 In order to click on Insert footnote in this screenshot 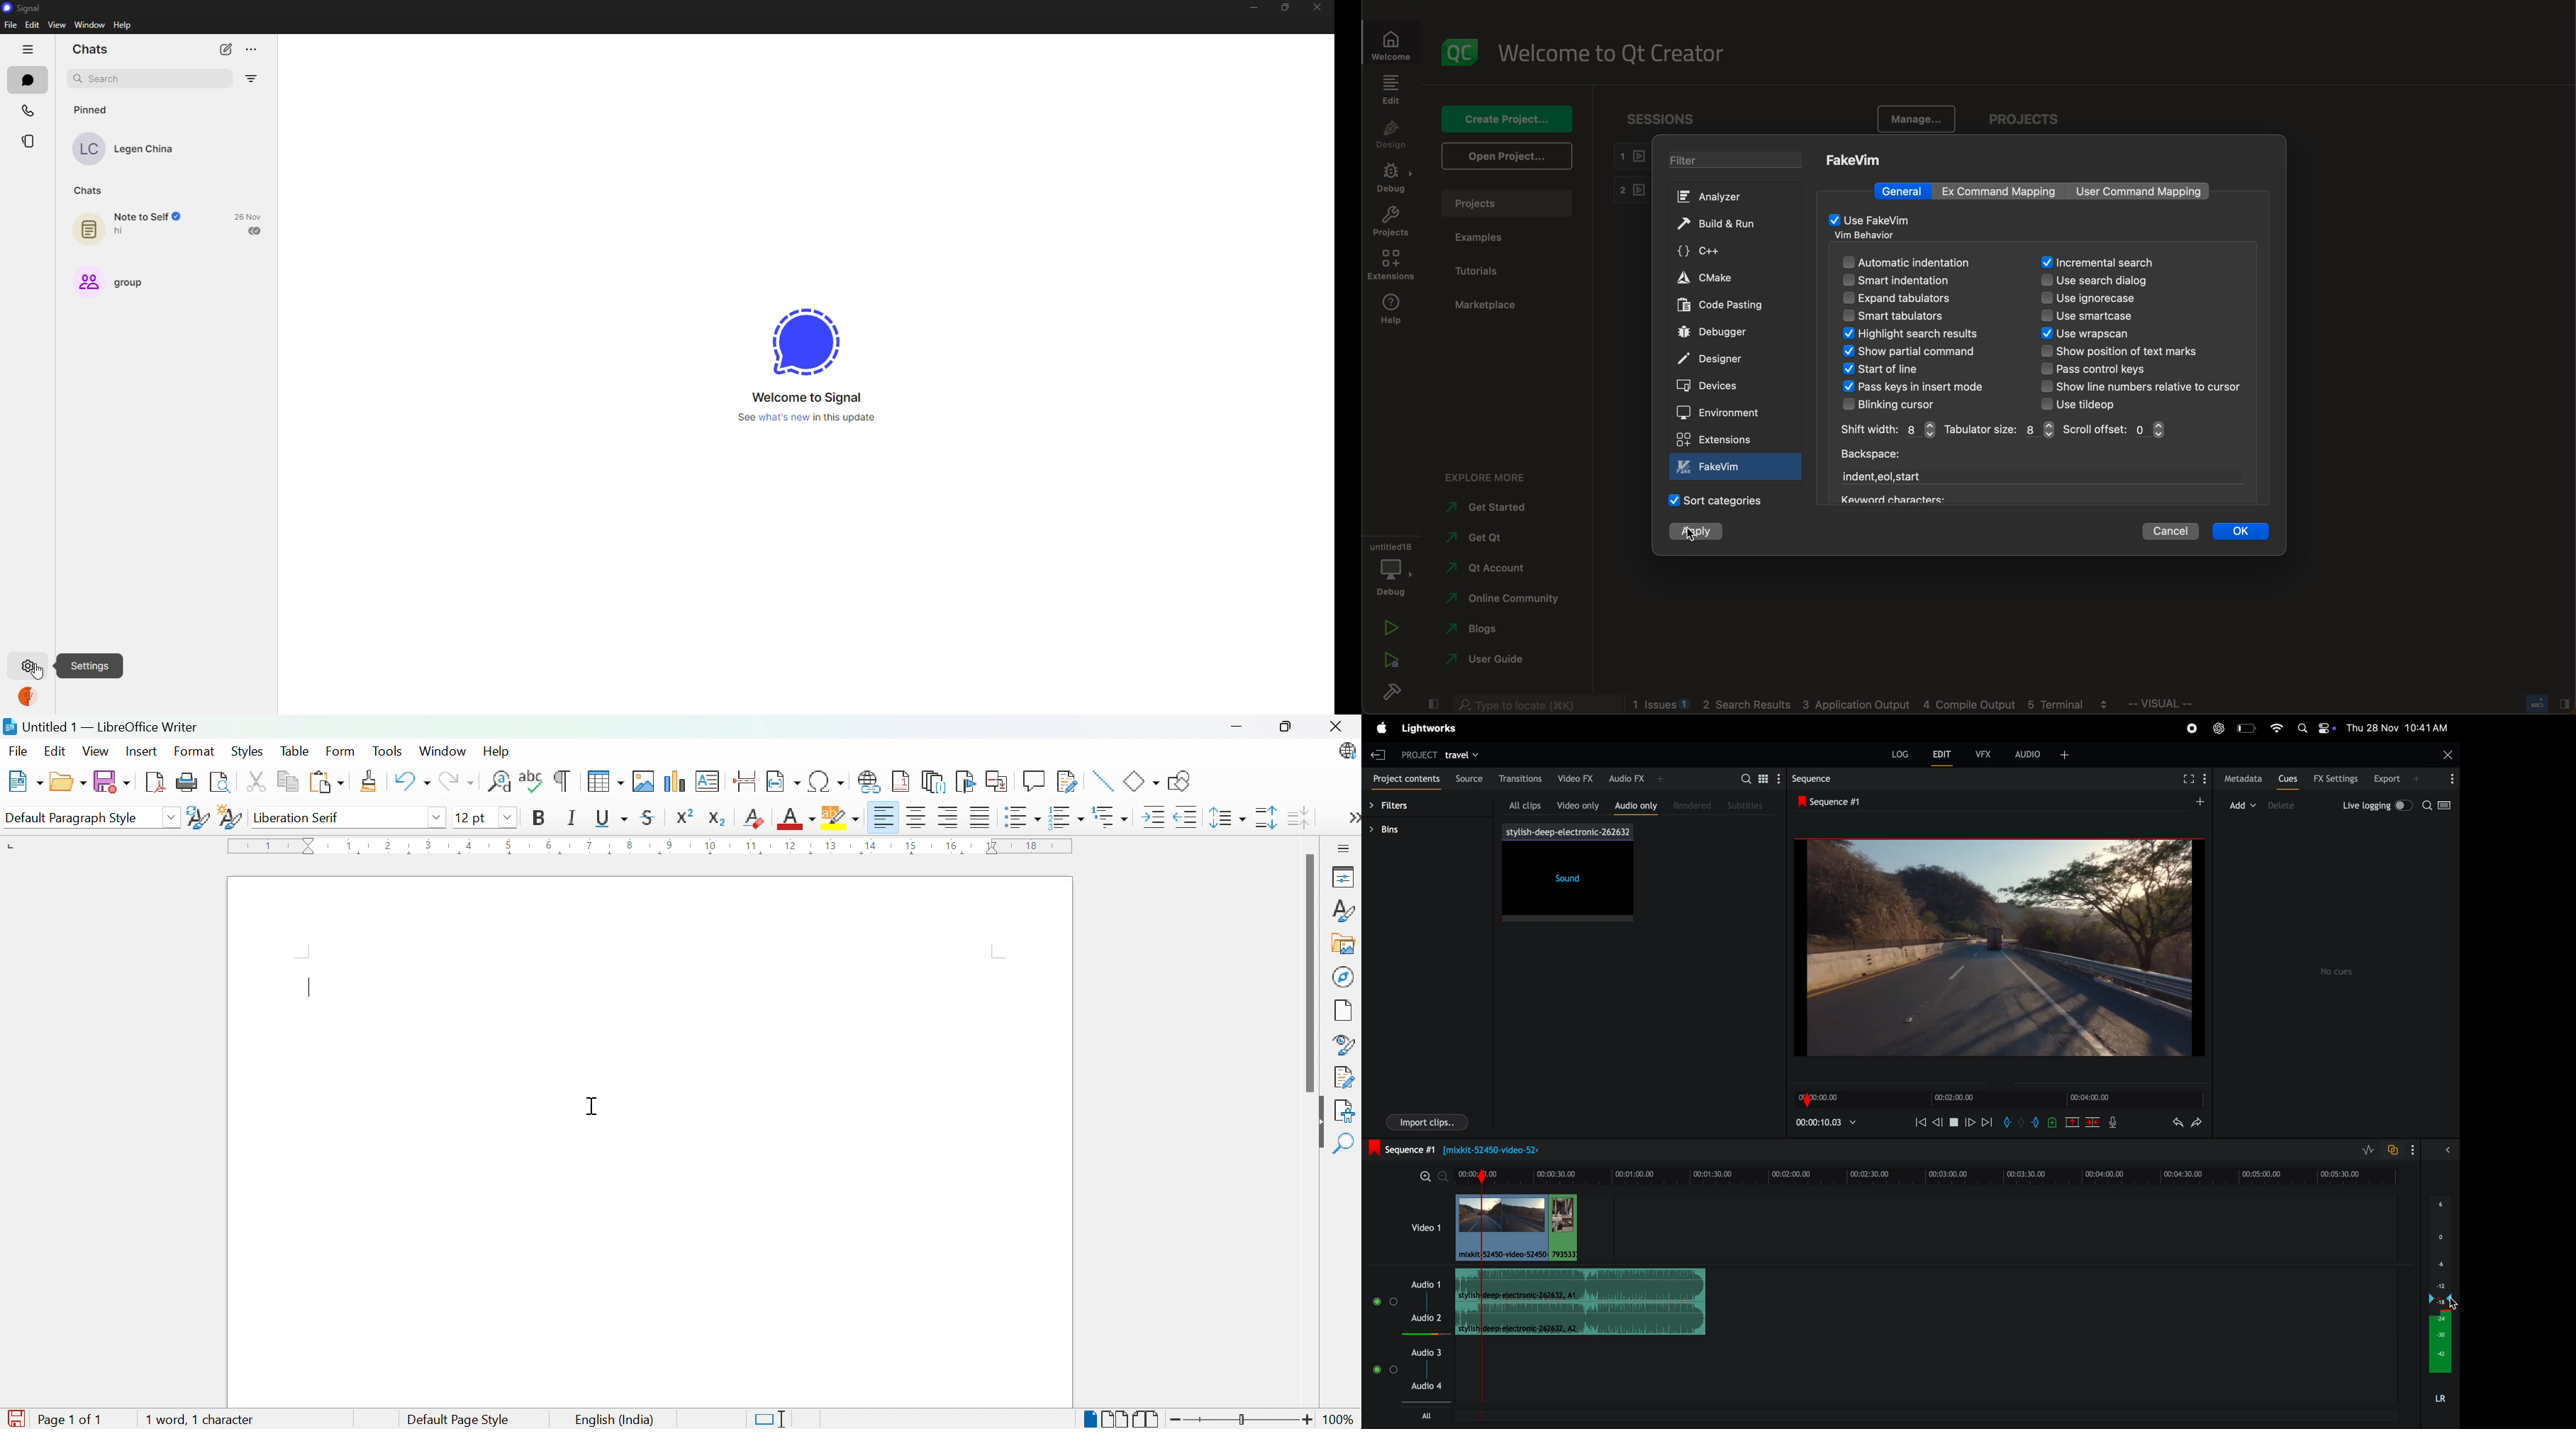, I will do `click(902, 780)`.